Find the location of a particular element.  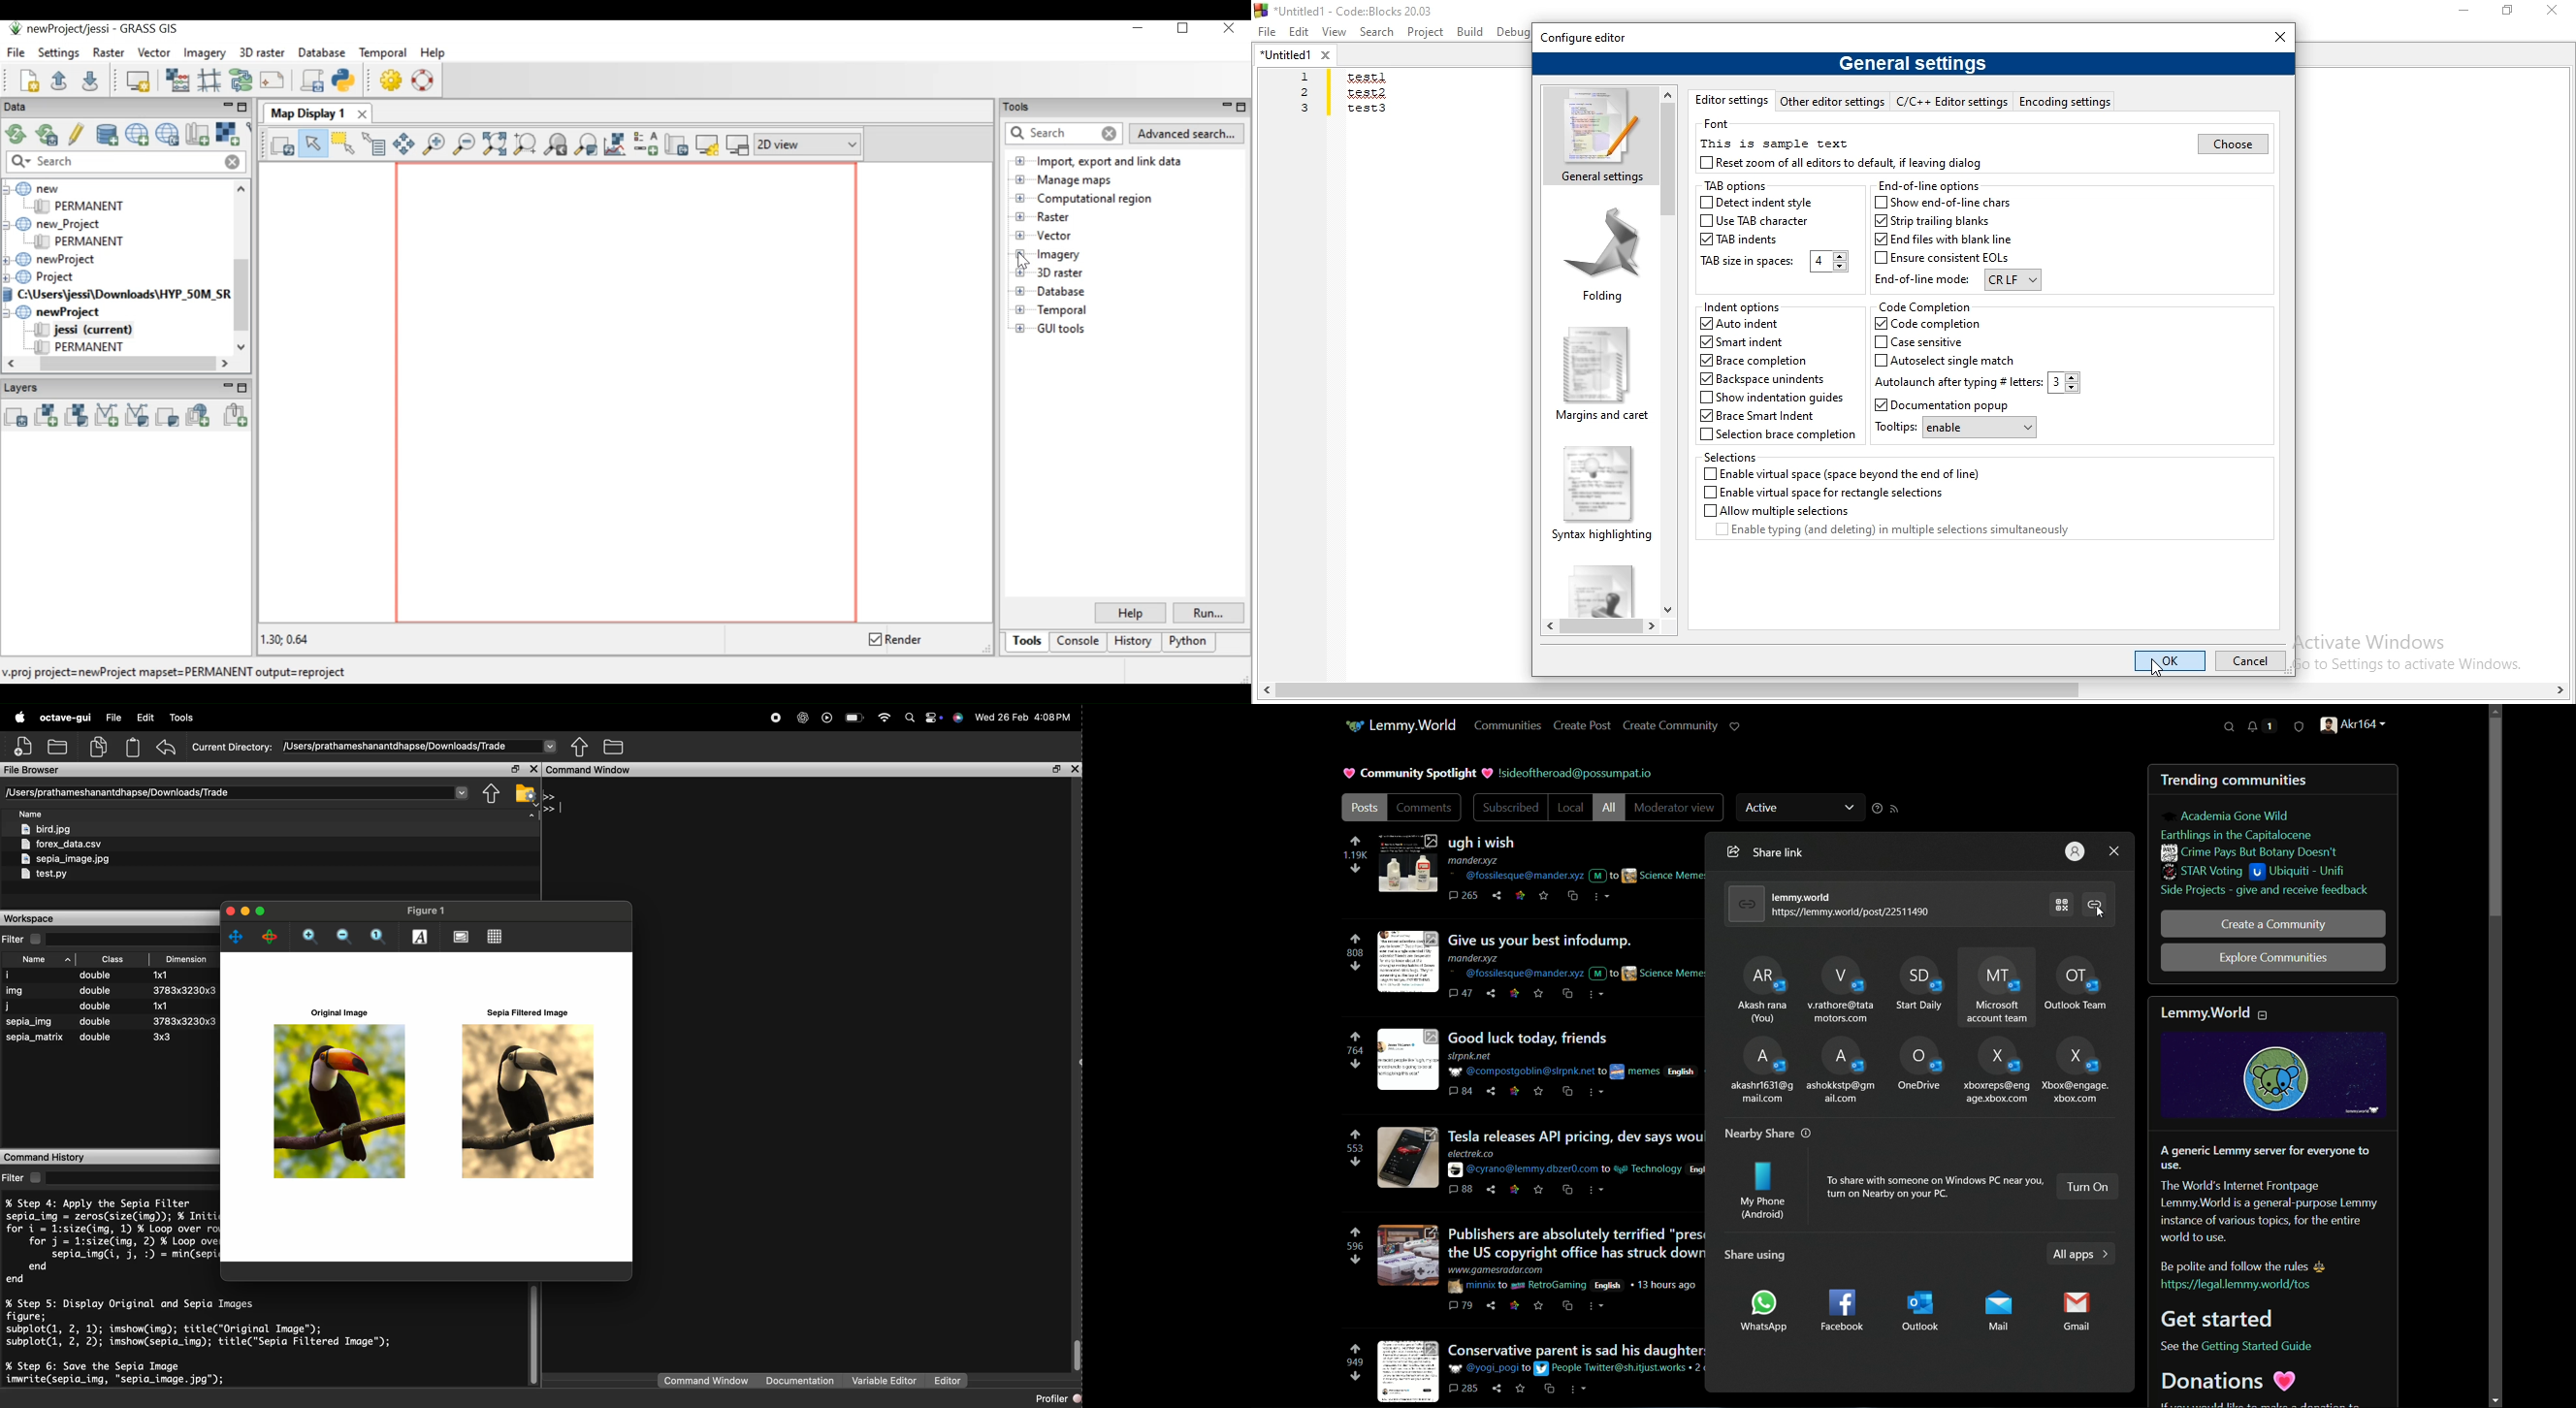

Encoding settings is located at coordinates (2066, 101).